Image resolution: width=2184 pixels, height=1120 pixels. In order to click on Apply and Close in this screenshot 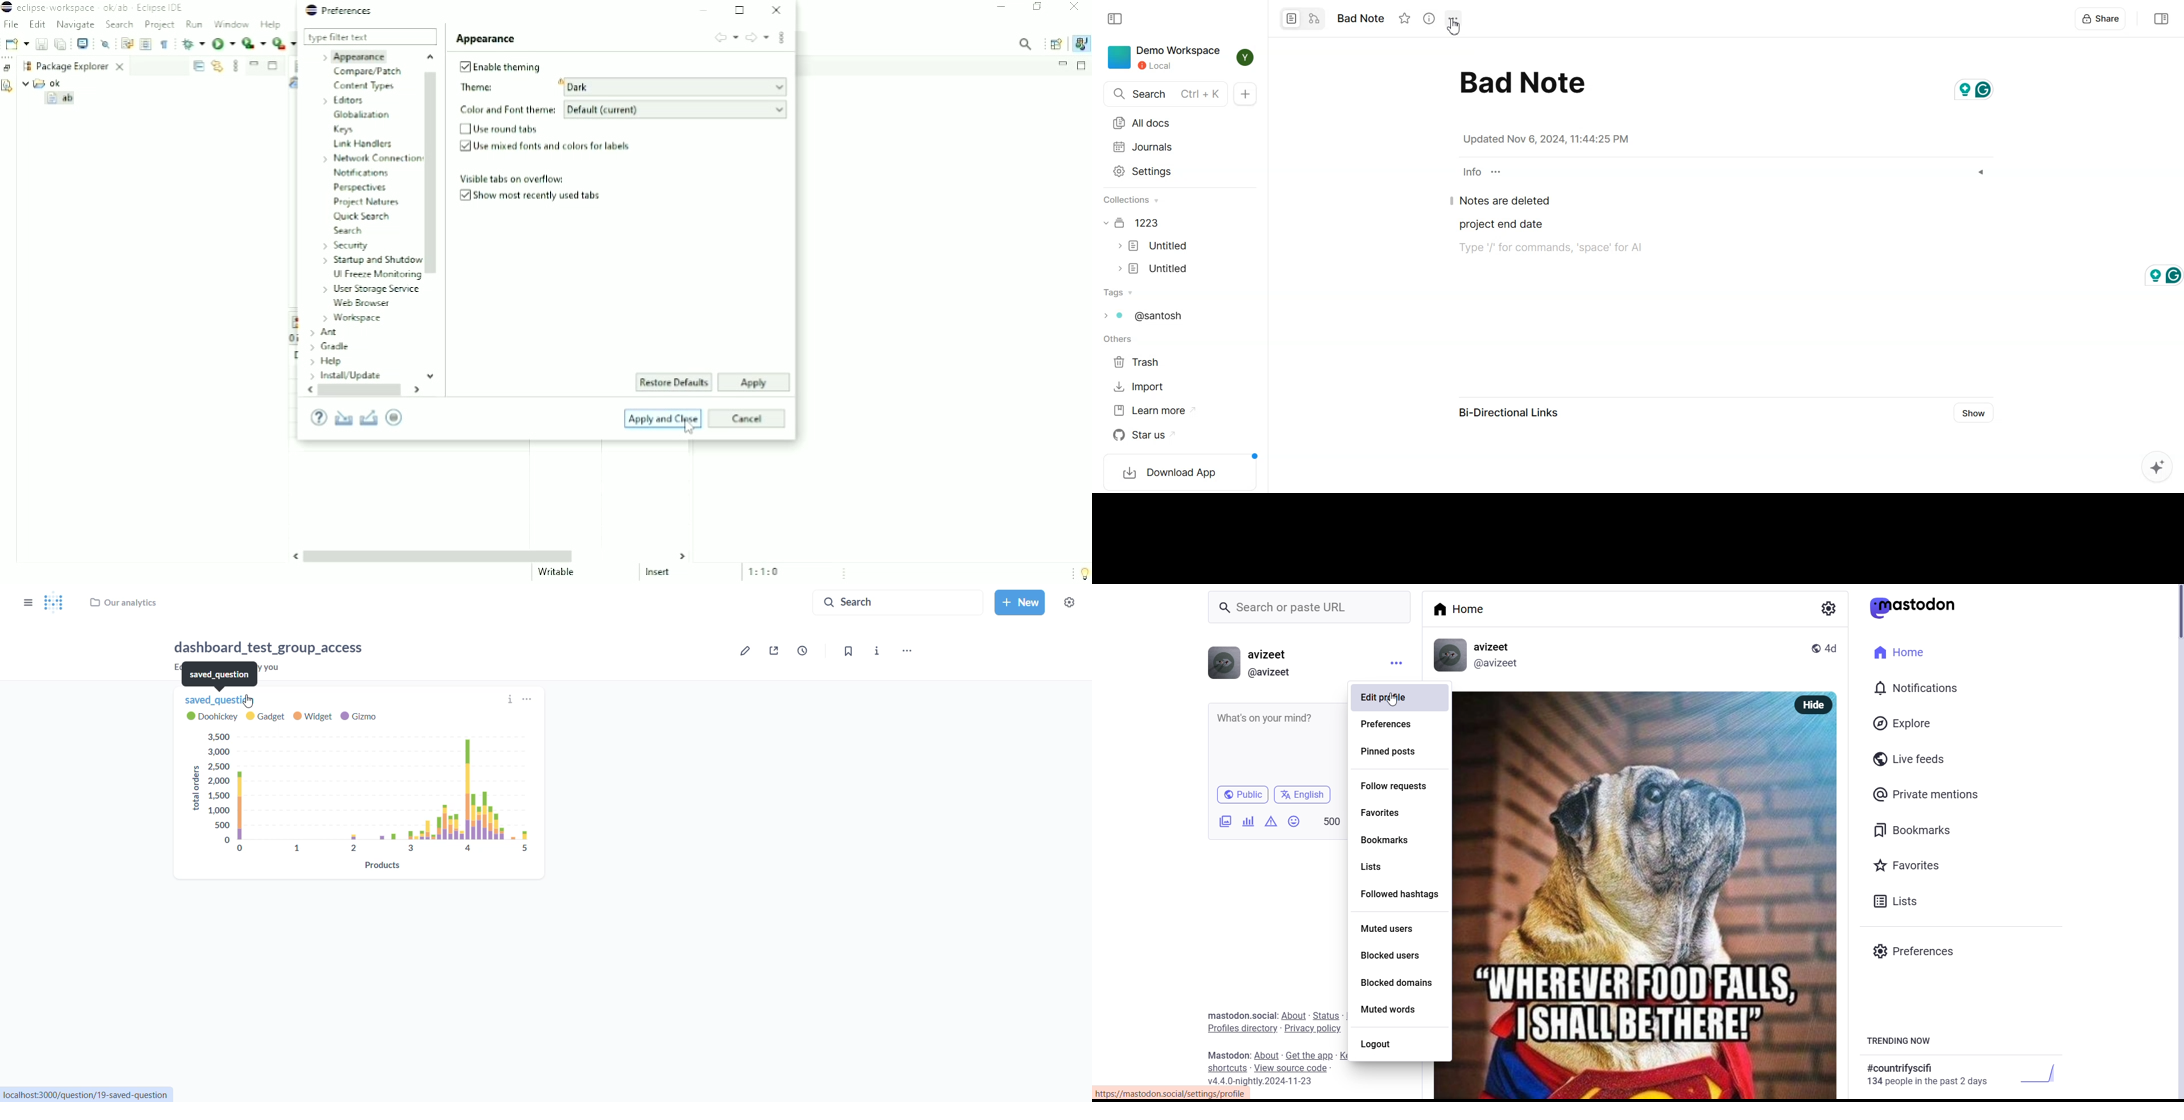, I will do `click(664, 418)`.